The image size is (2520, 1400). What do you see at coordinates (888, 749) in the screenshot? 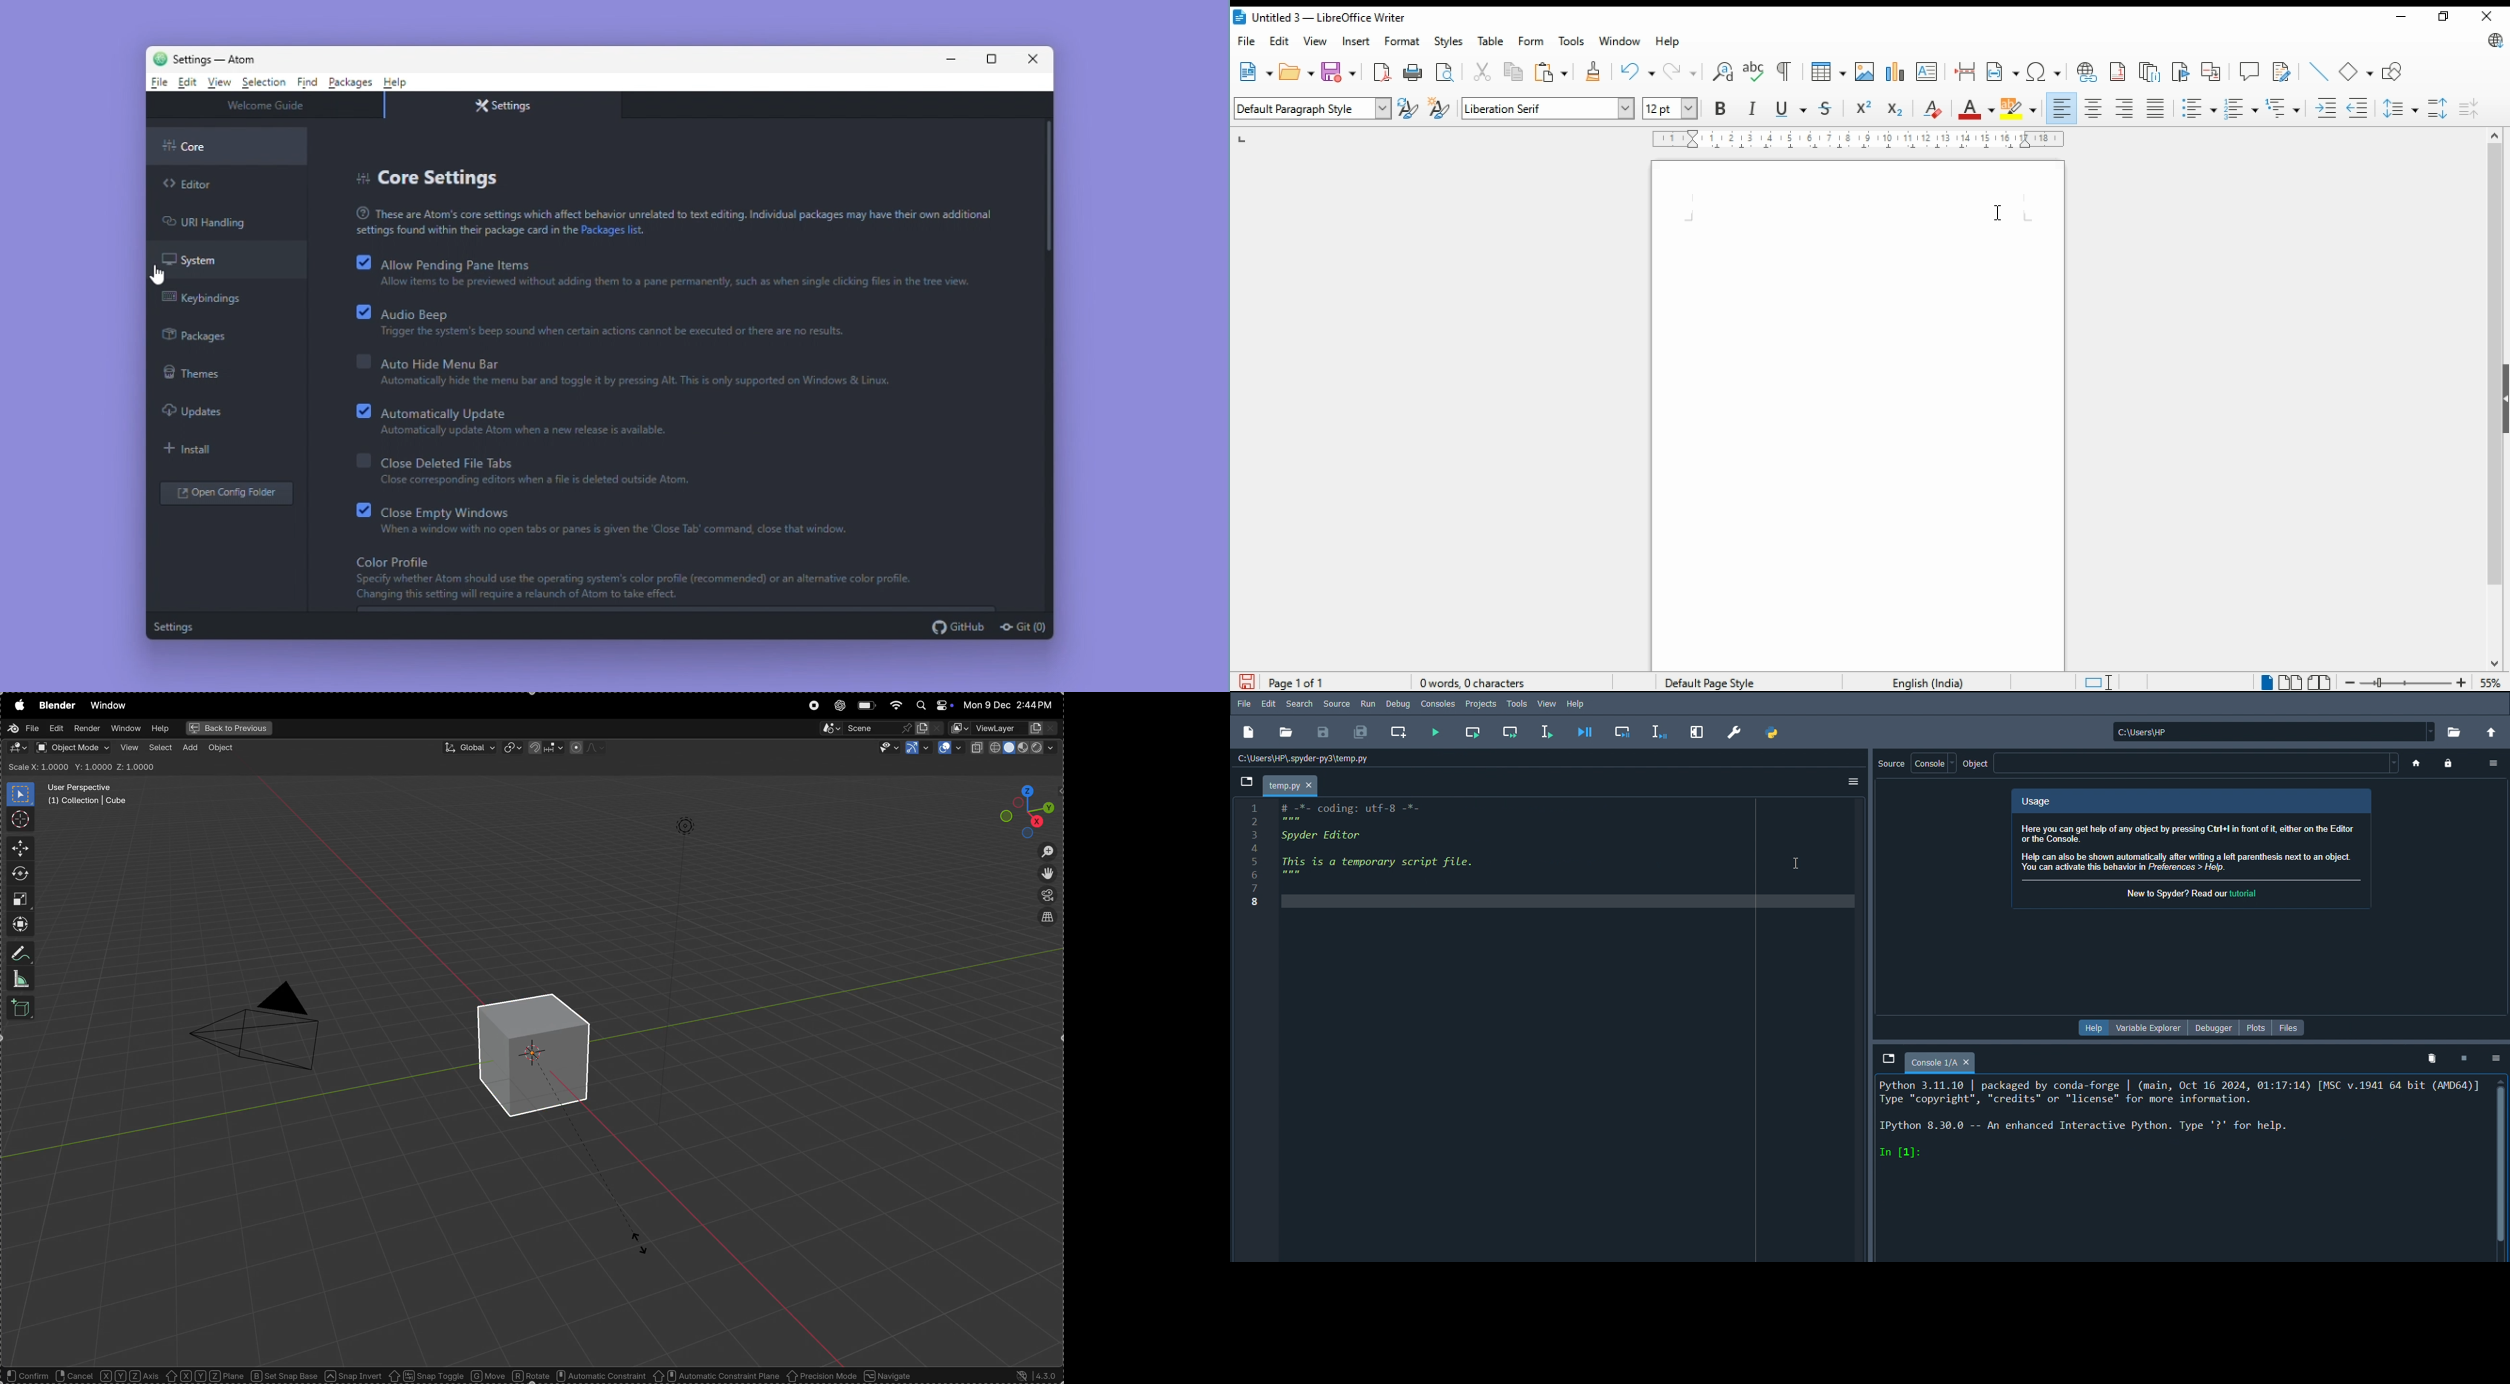
I see `visibility` at bounding box center [888, 749].